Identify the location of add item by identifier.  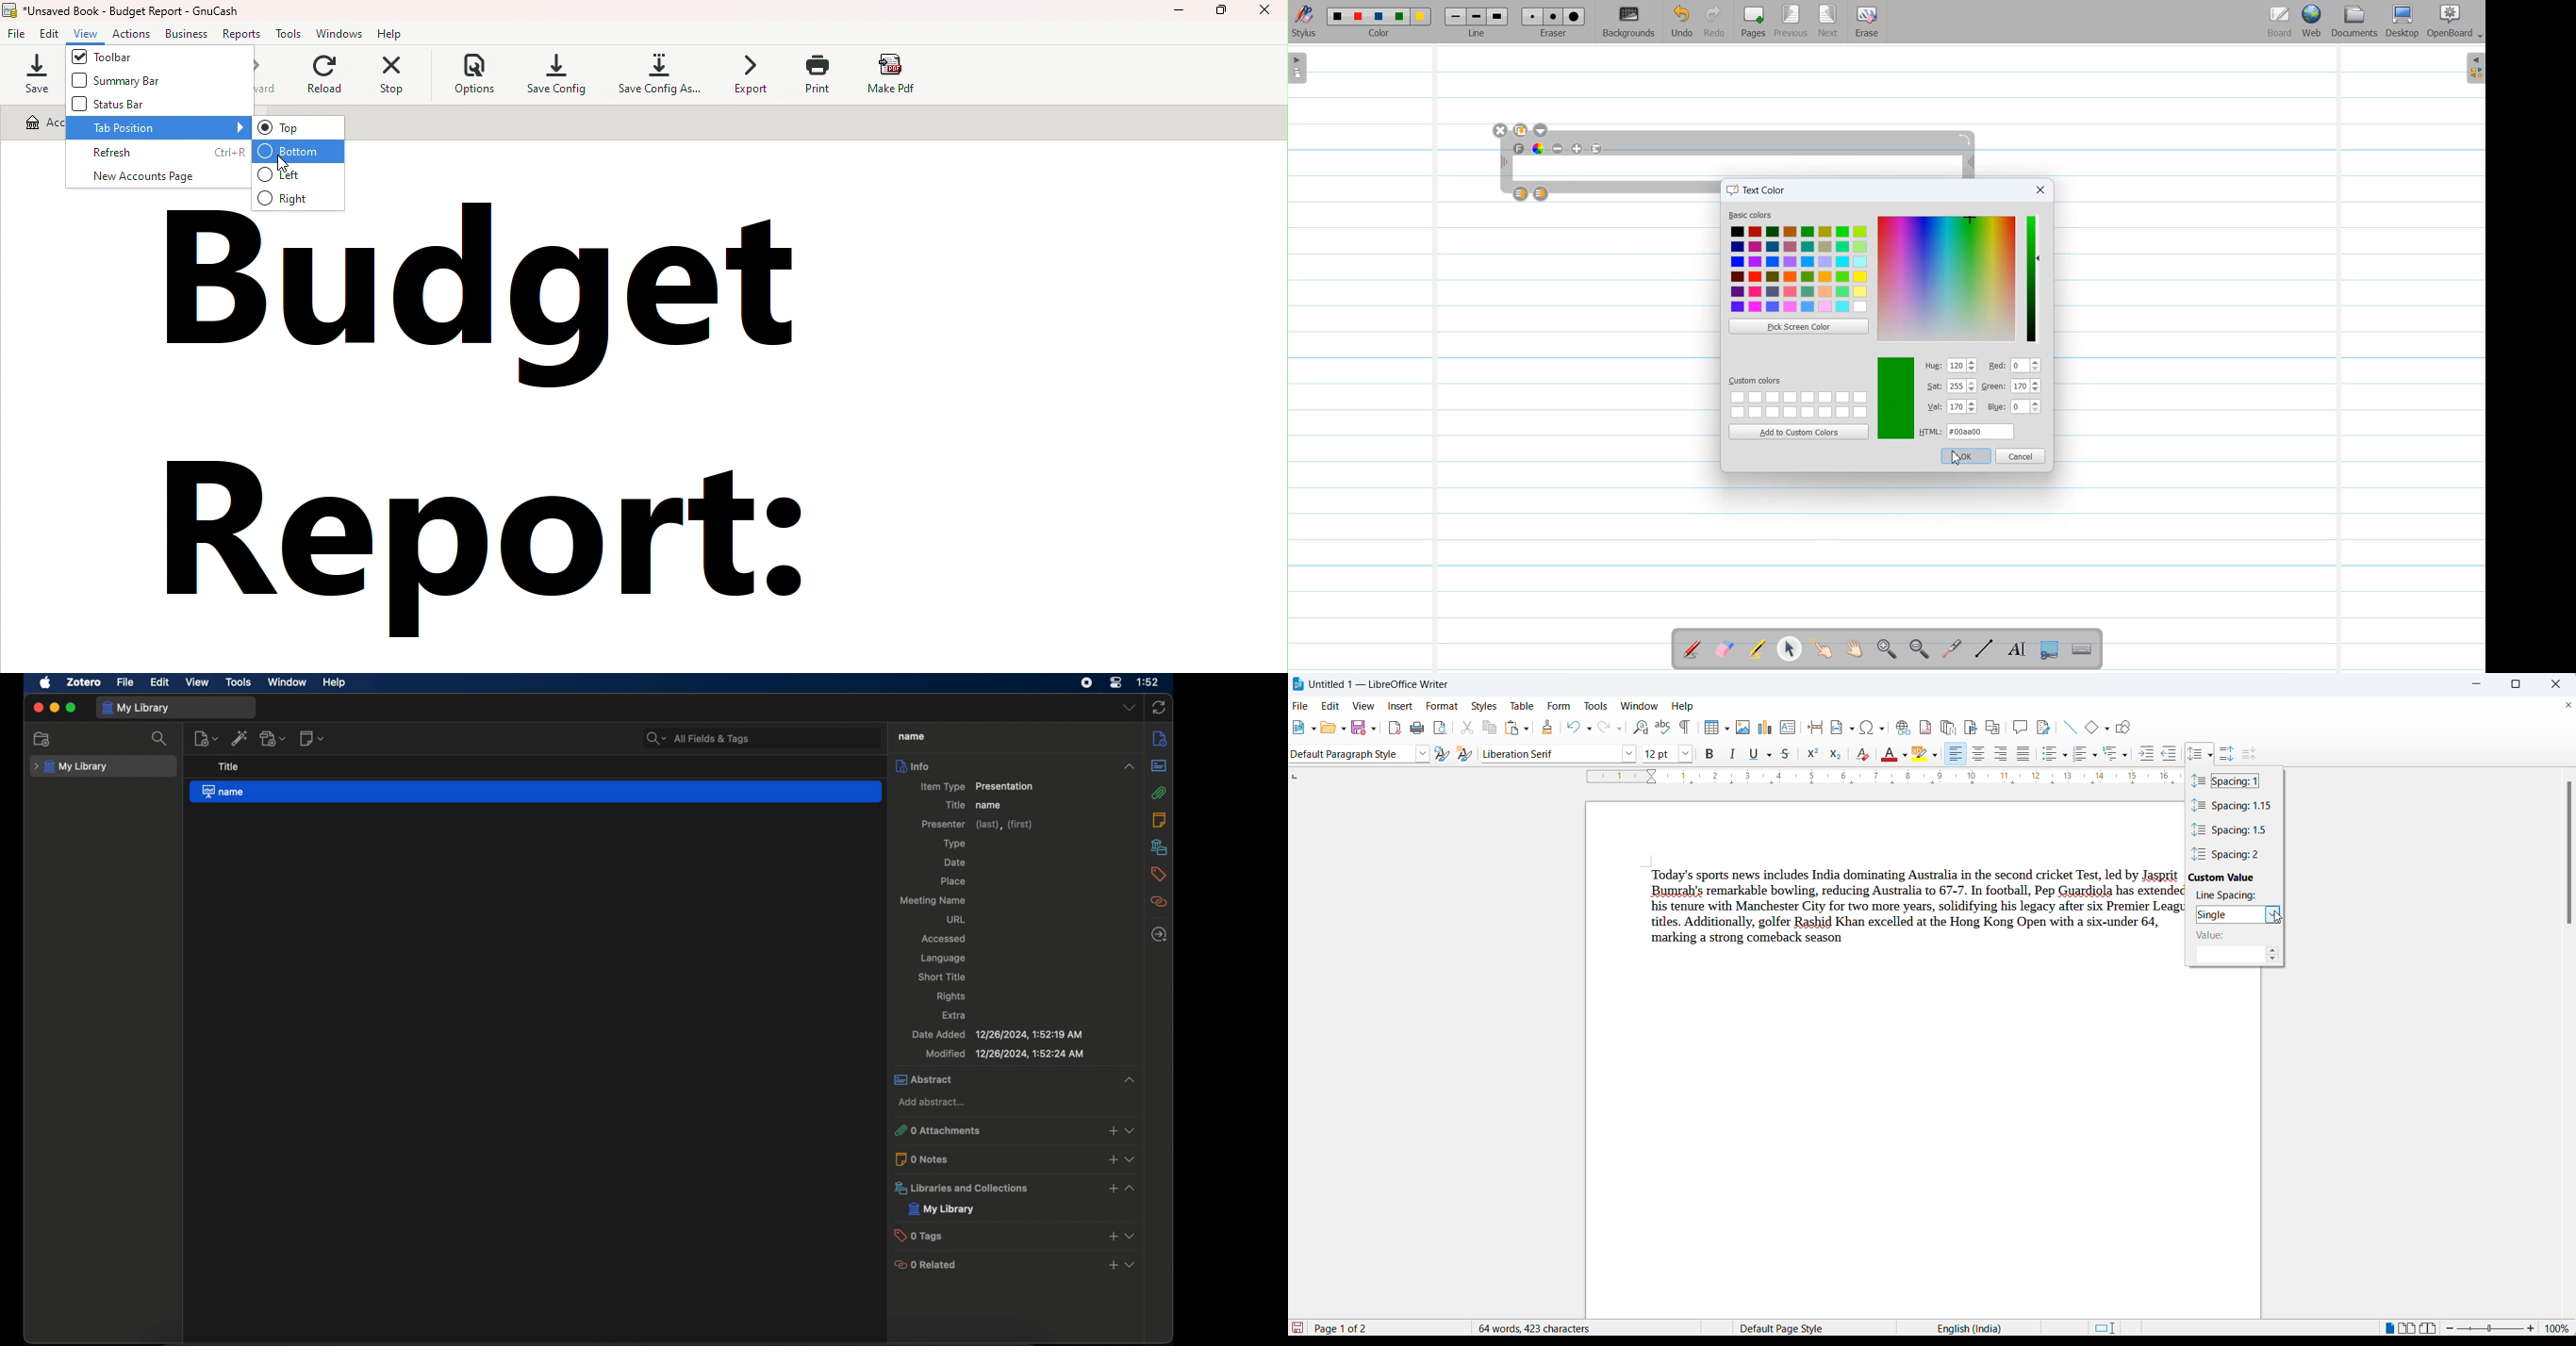
(241, 738).